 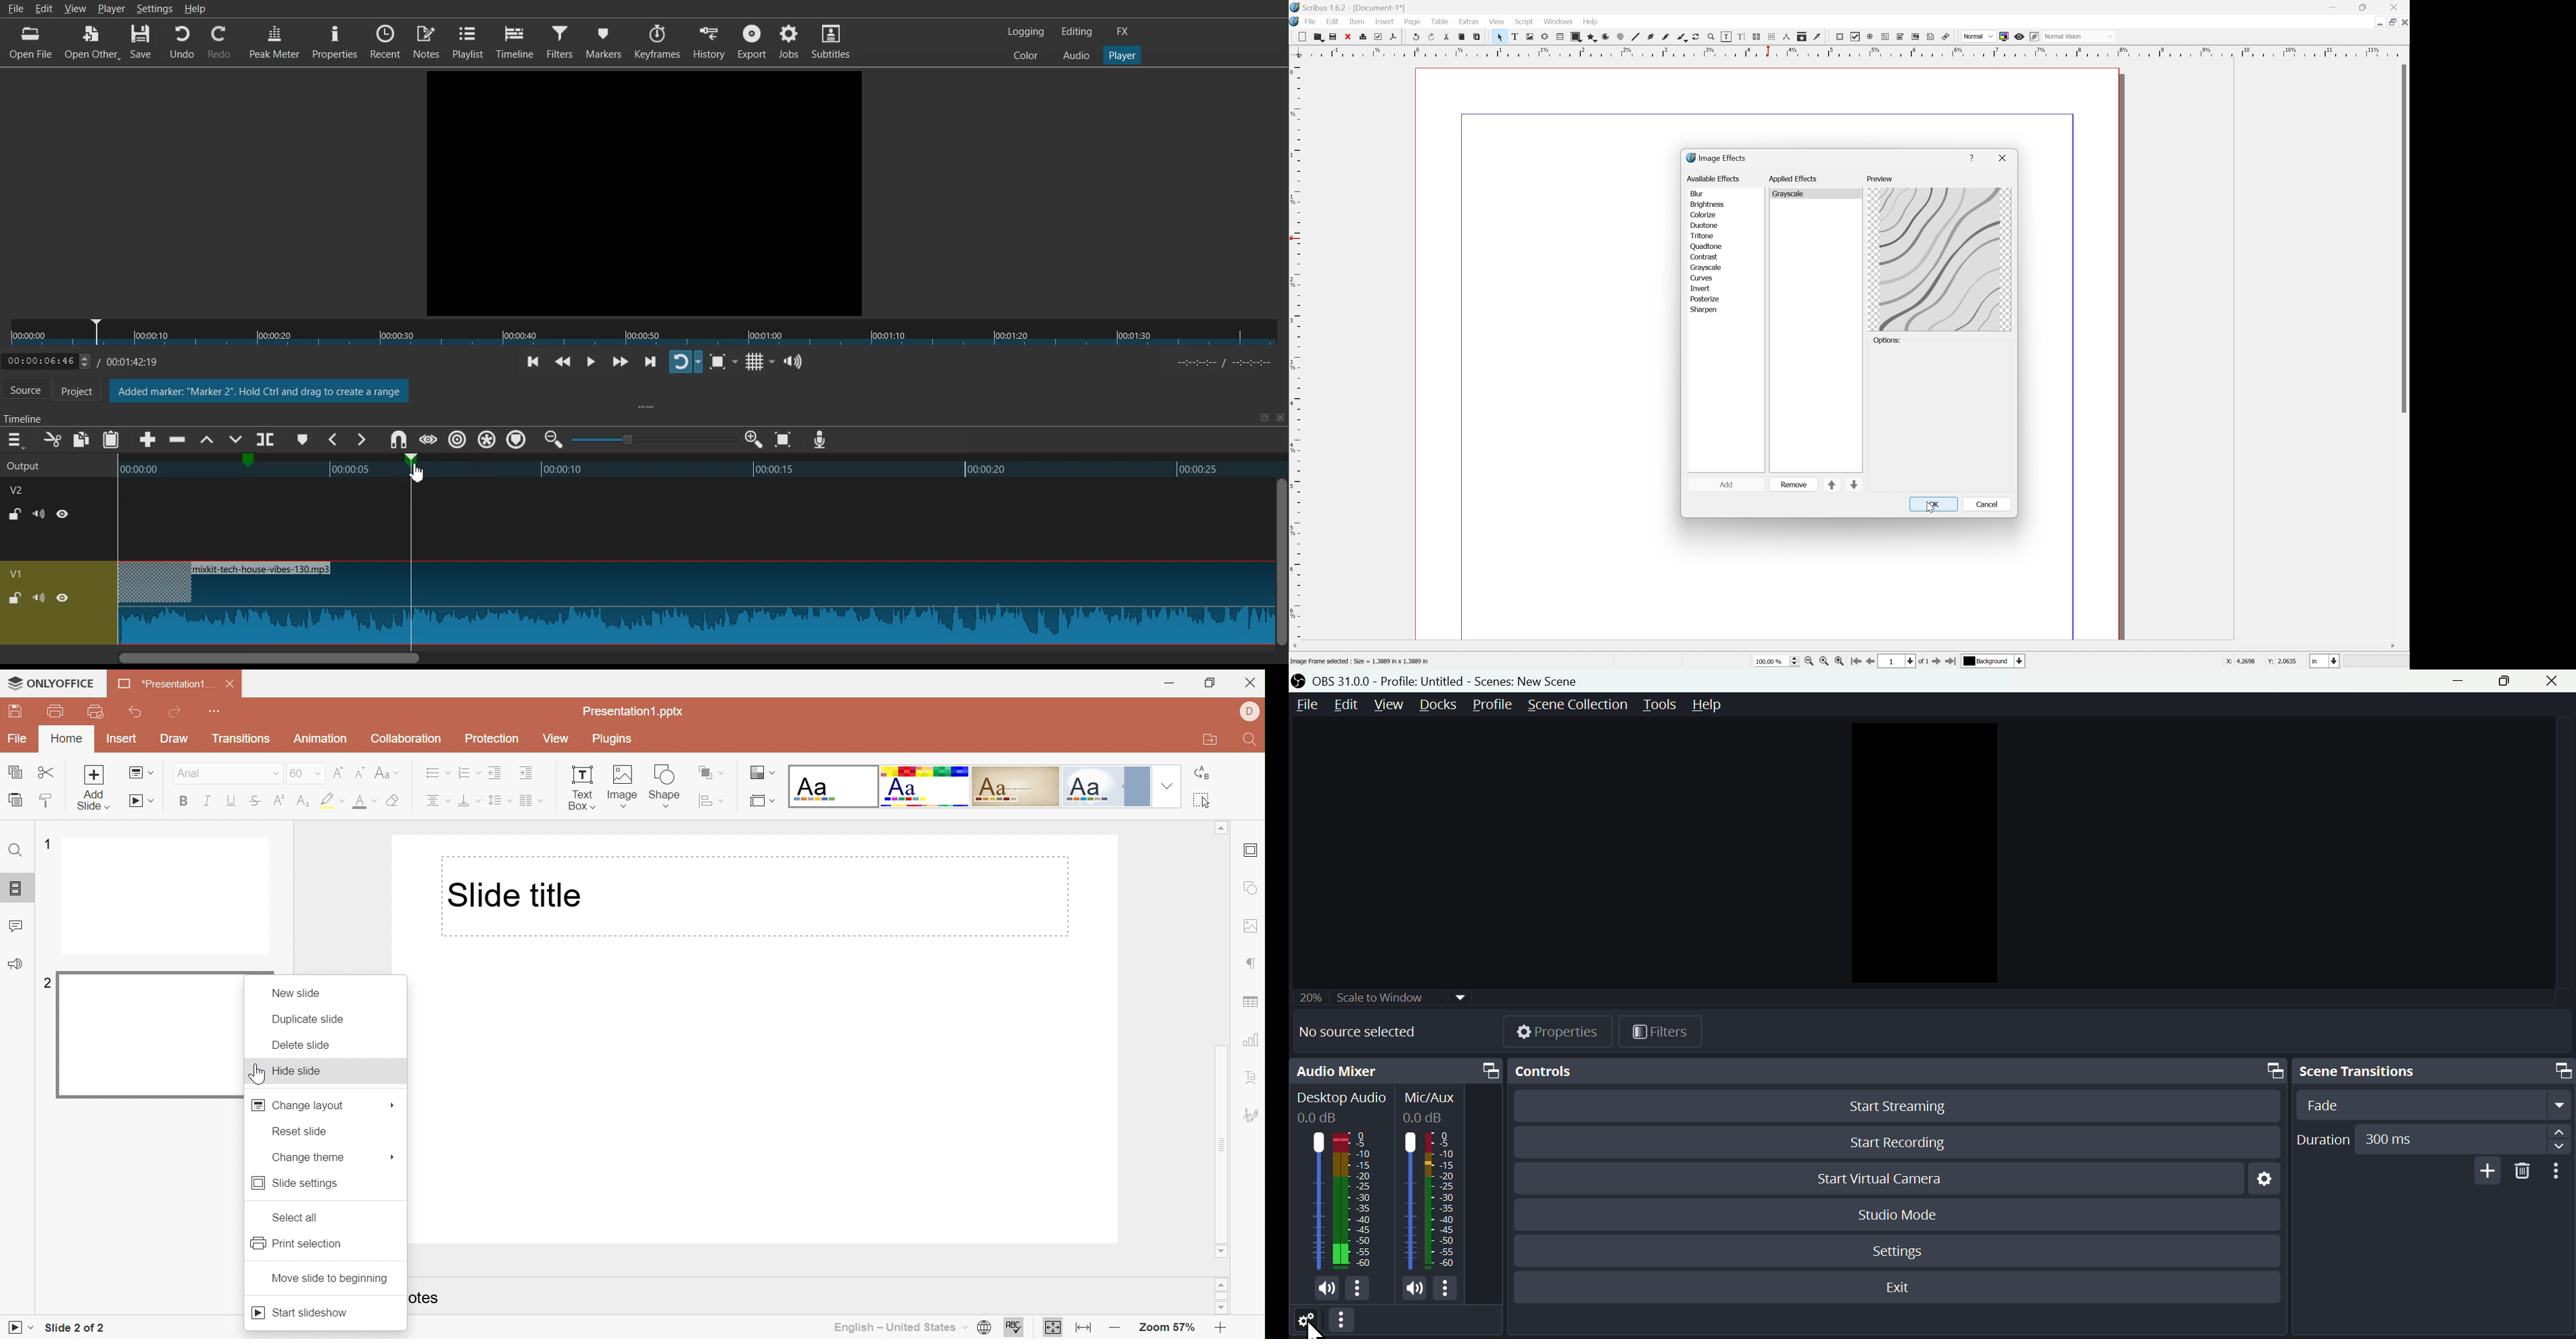 I want to click on More options, so click(x=1448, y=1290).